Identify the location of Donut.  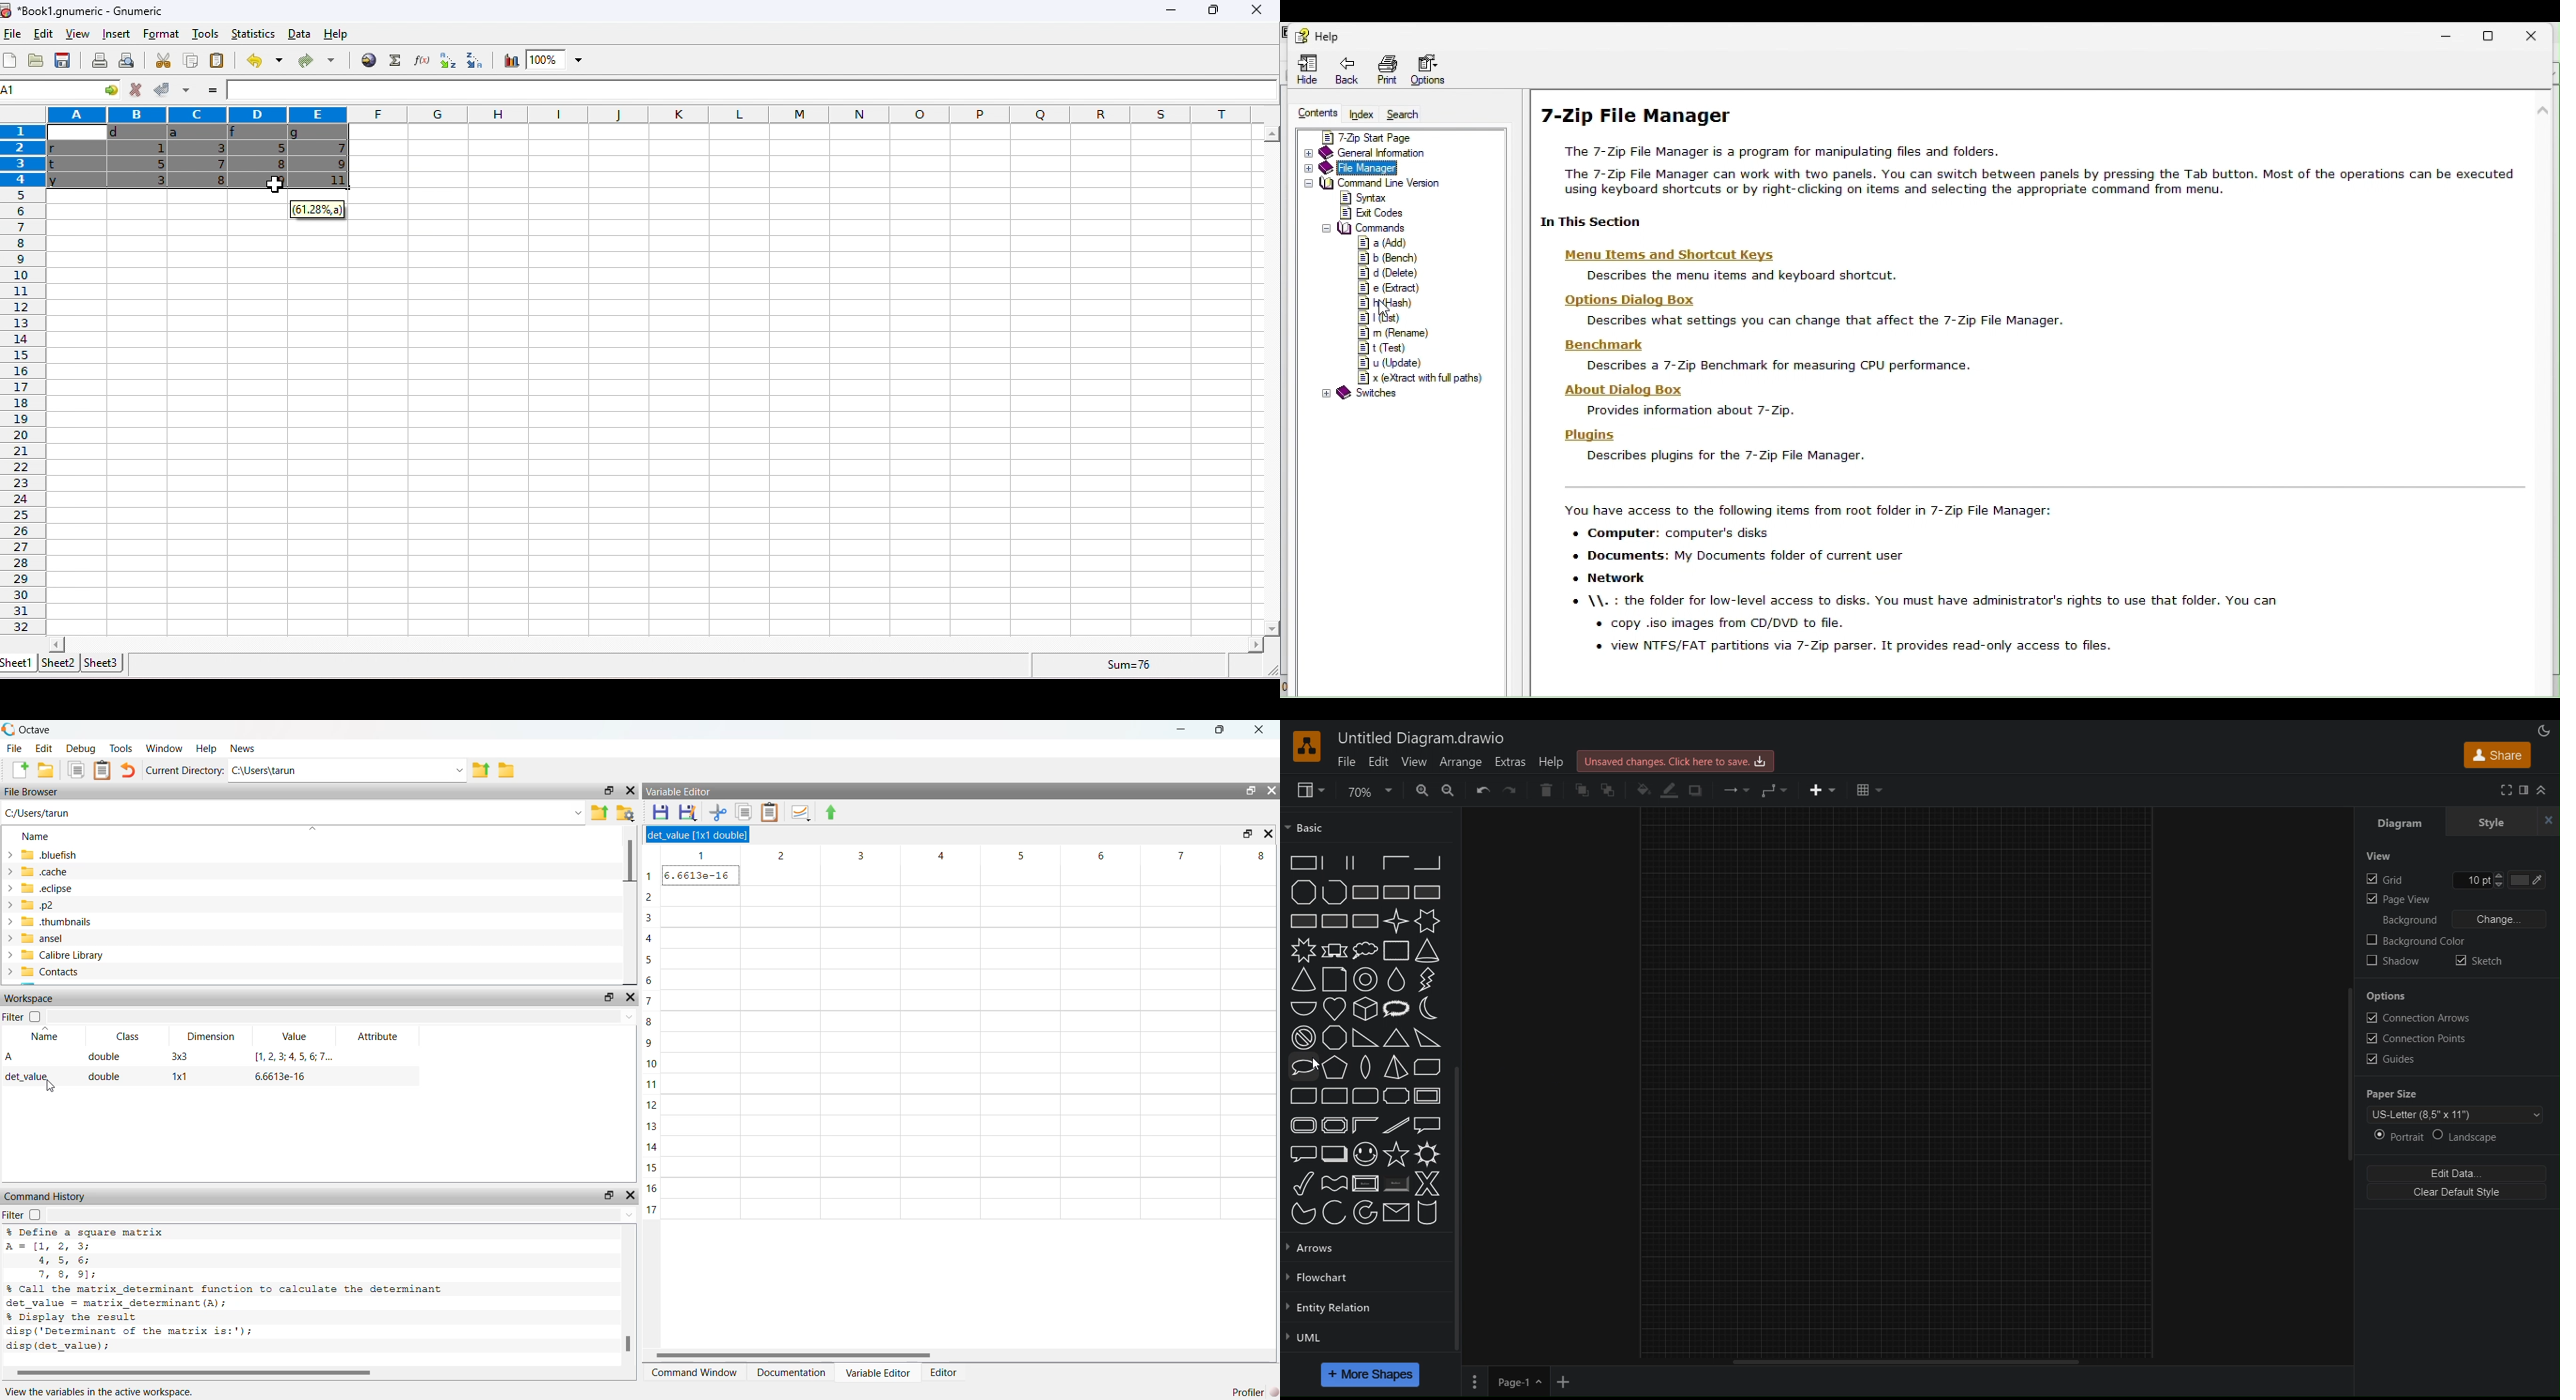
(1365, 979).